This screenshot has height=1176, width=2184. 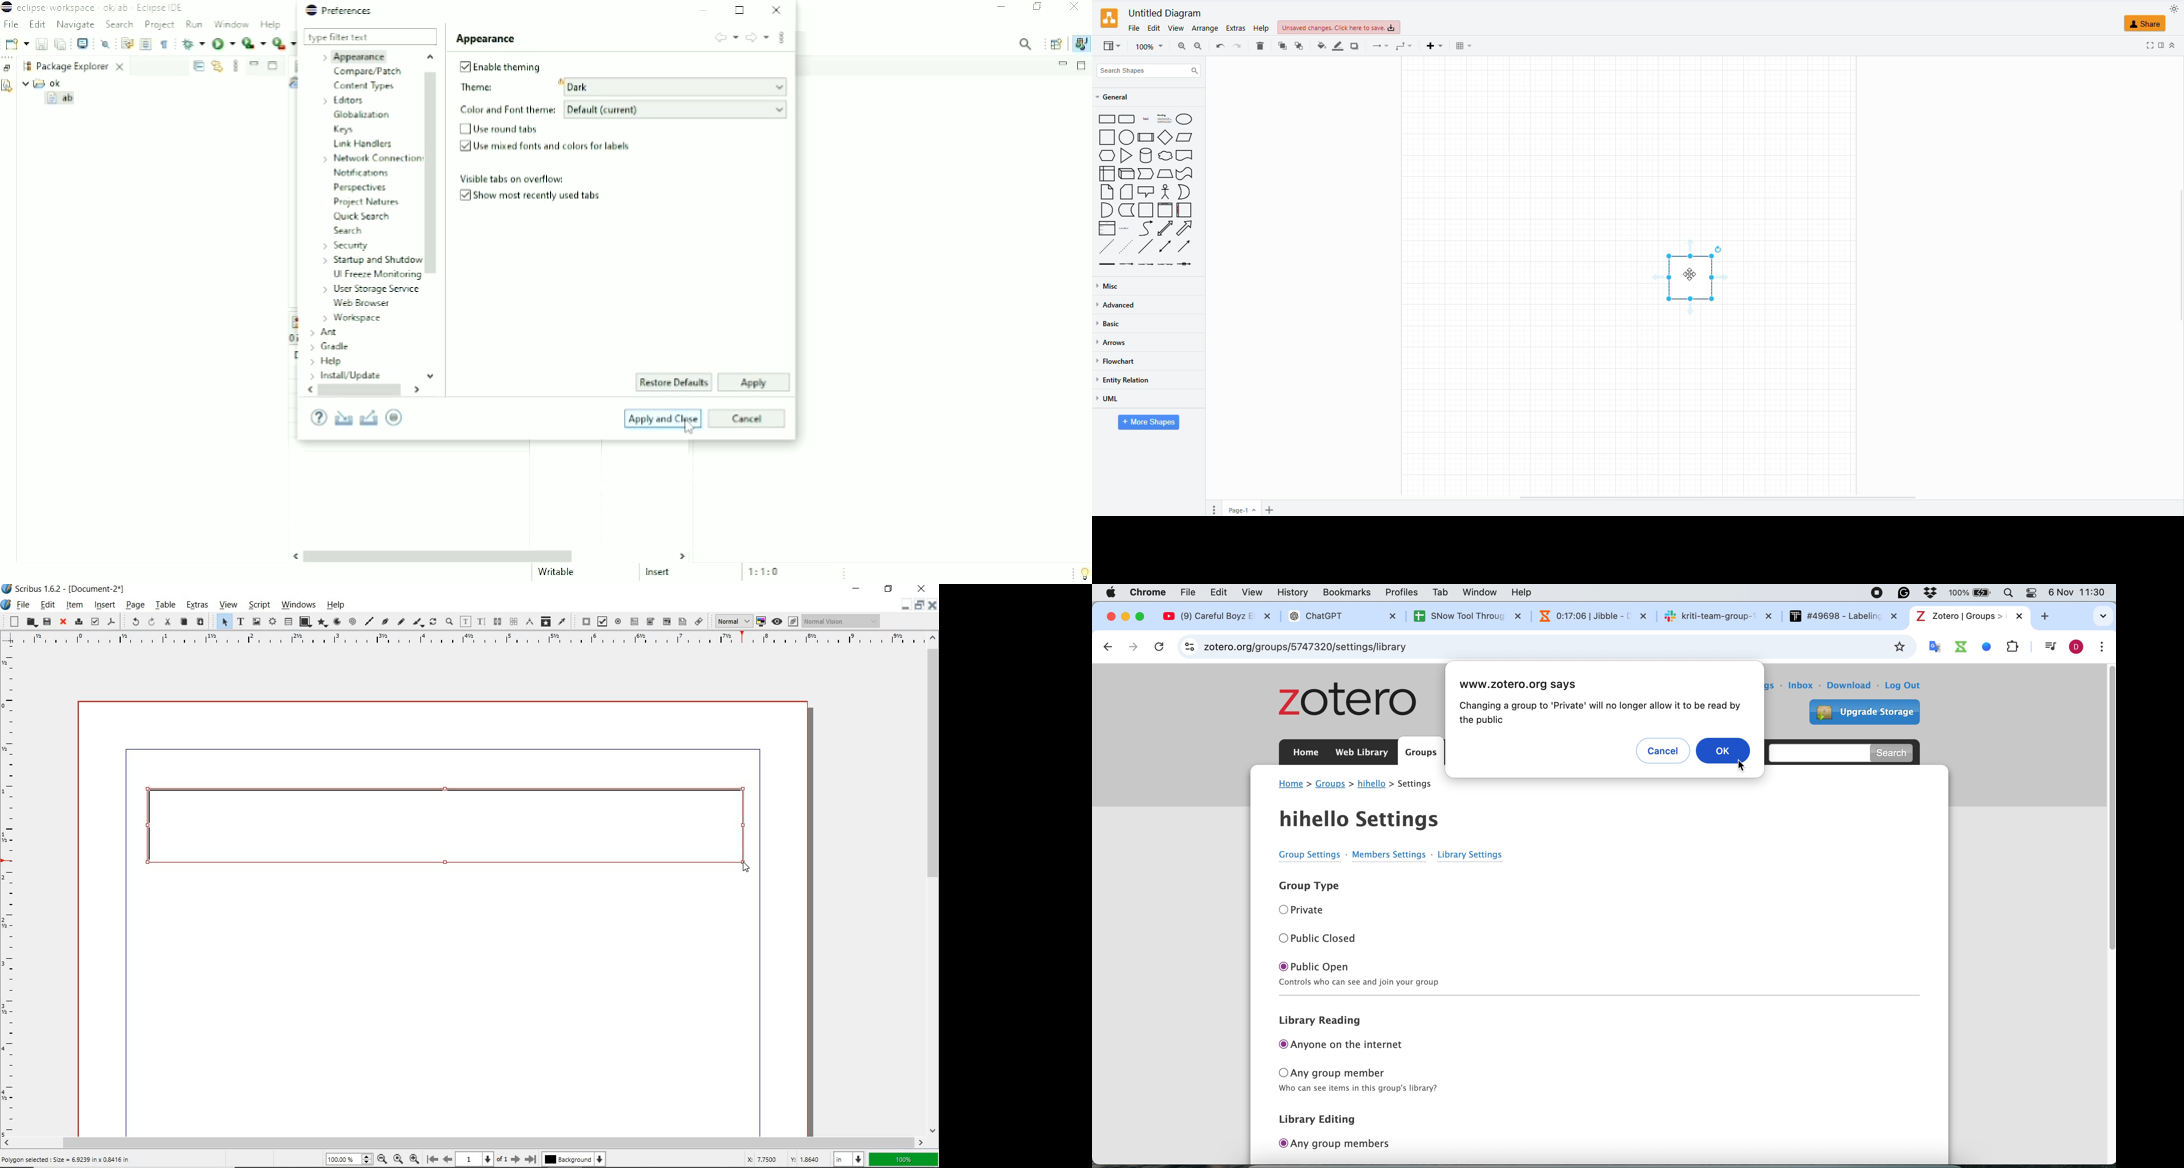 I want to click on Toggle Word Wrap, so click(x=126, y=42).